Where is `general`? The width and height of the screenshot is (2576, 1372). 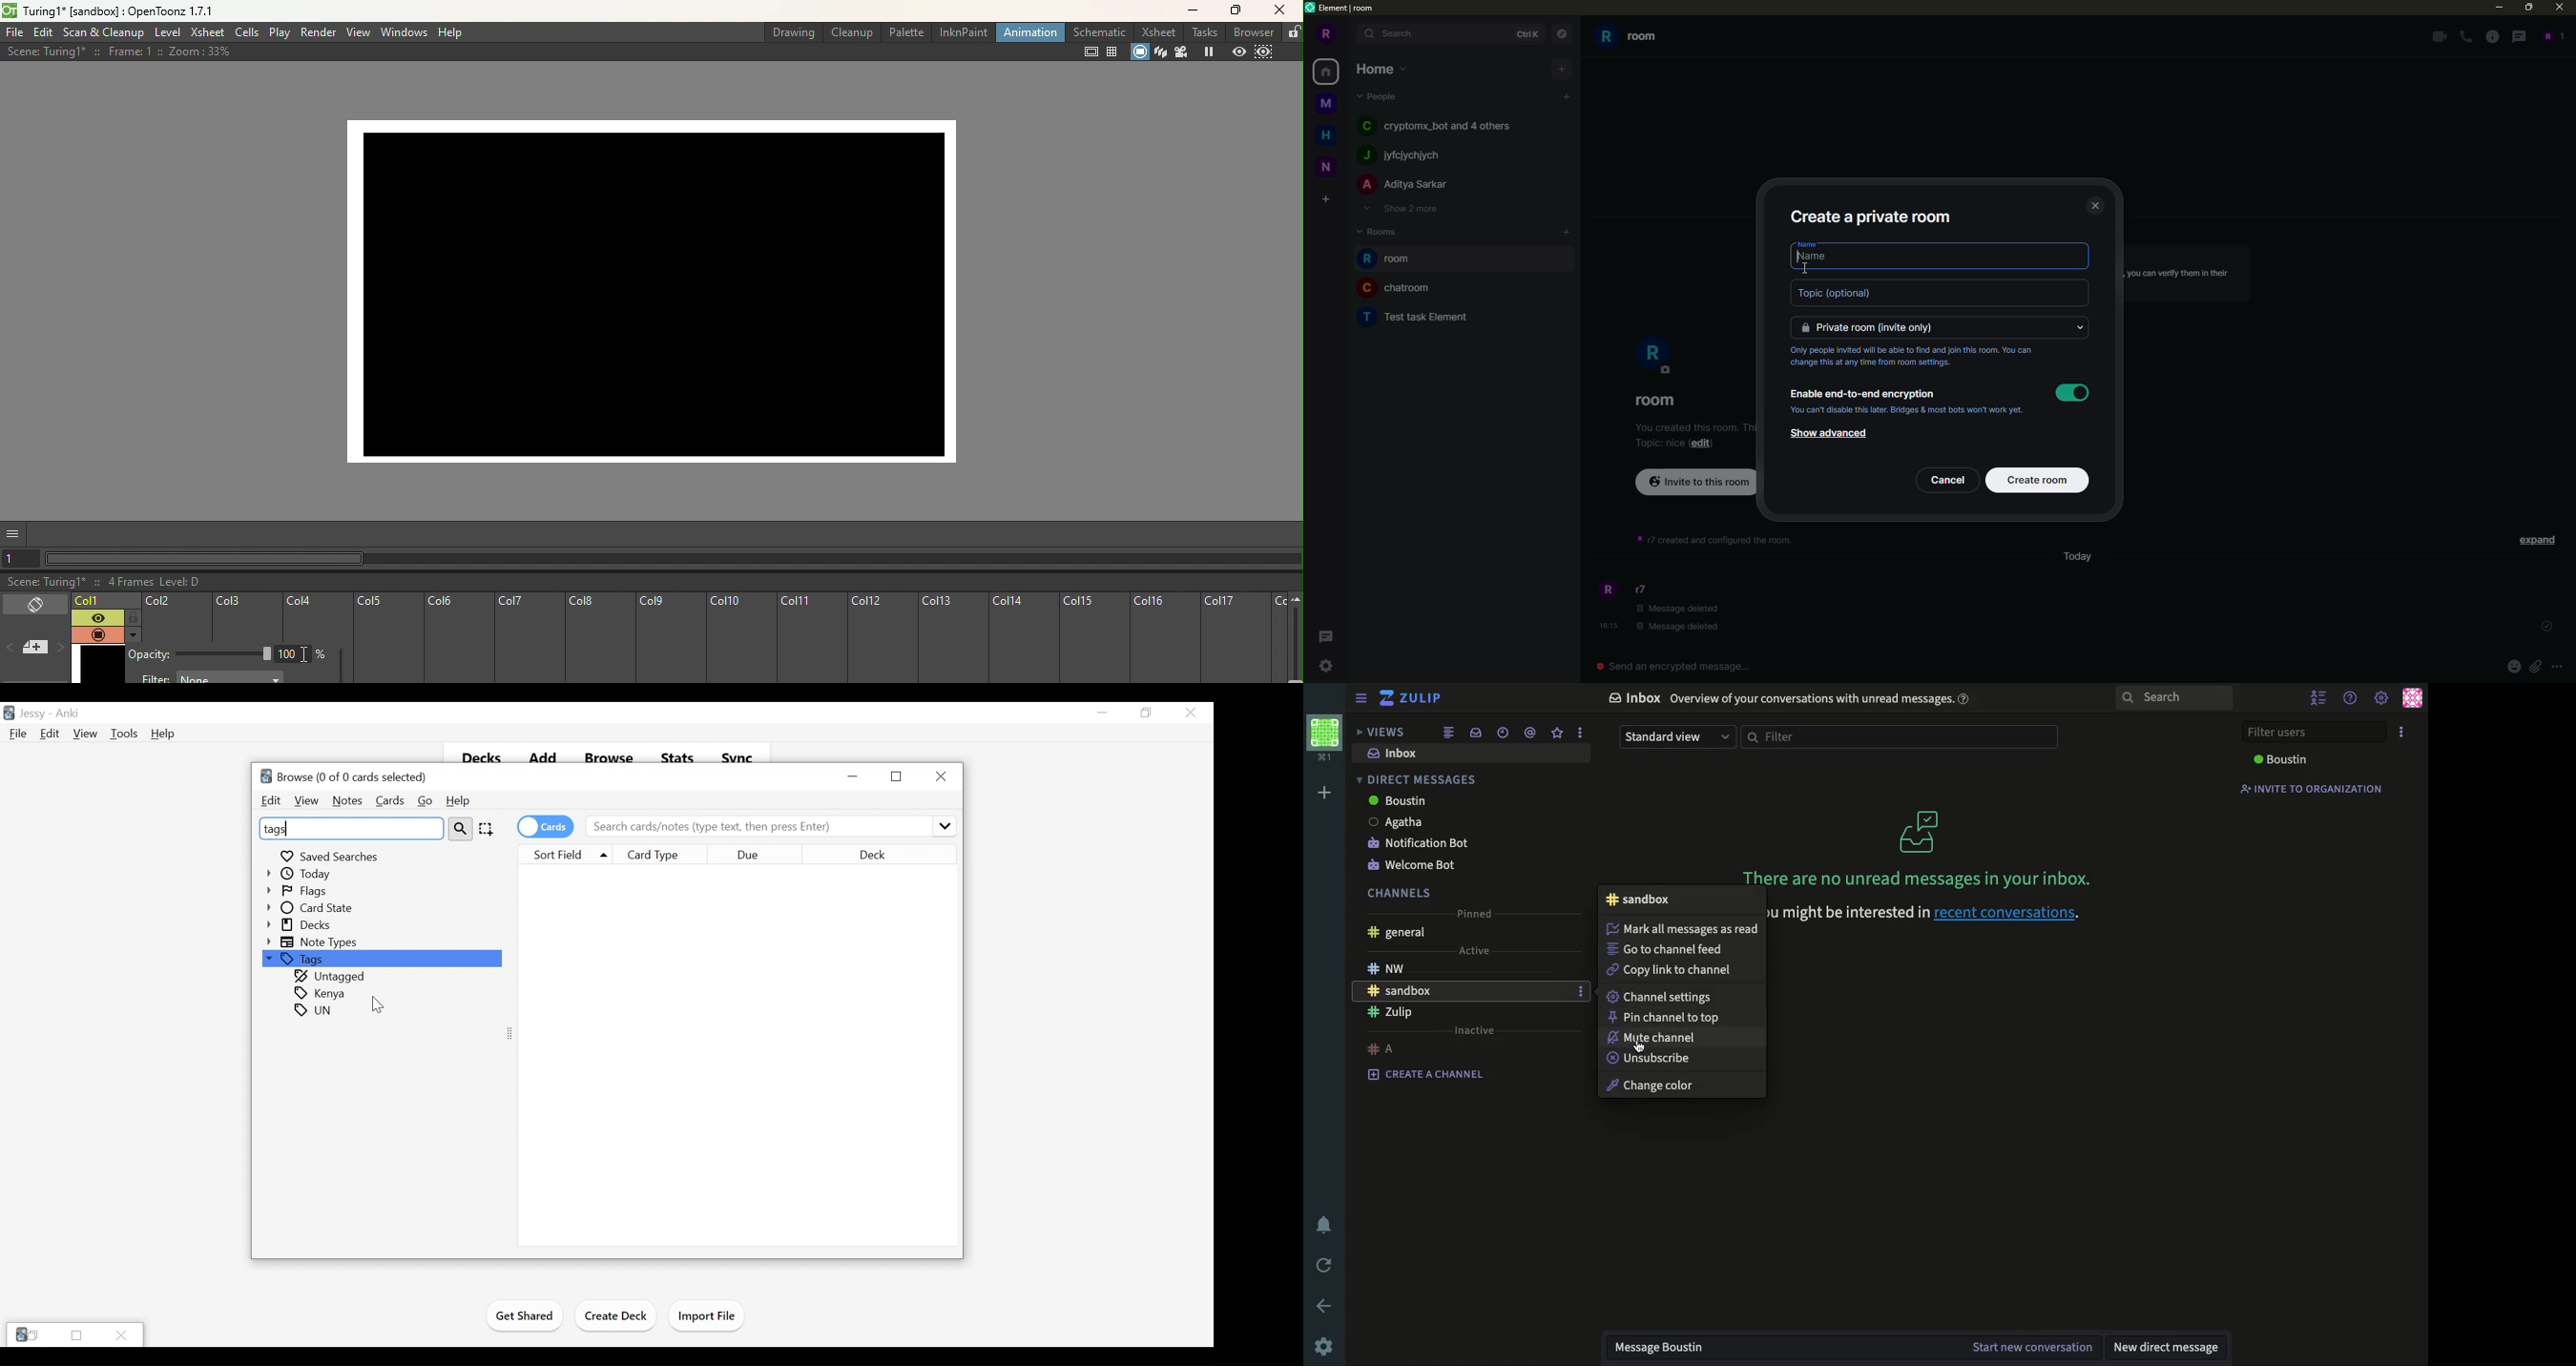
general is located at coordinates (1399, 933).